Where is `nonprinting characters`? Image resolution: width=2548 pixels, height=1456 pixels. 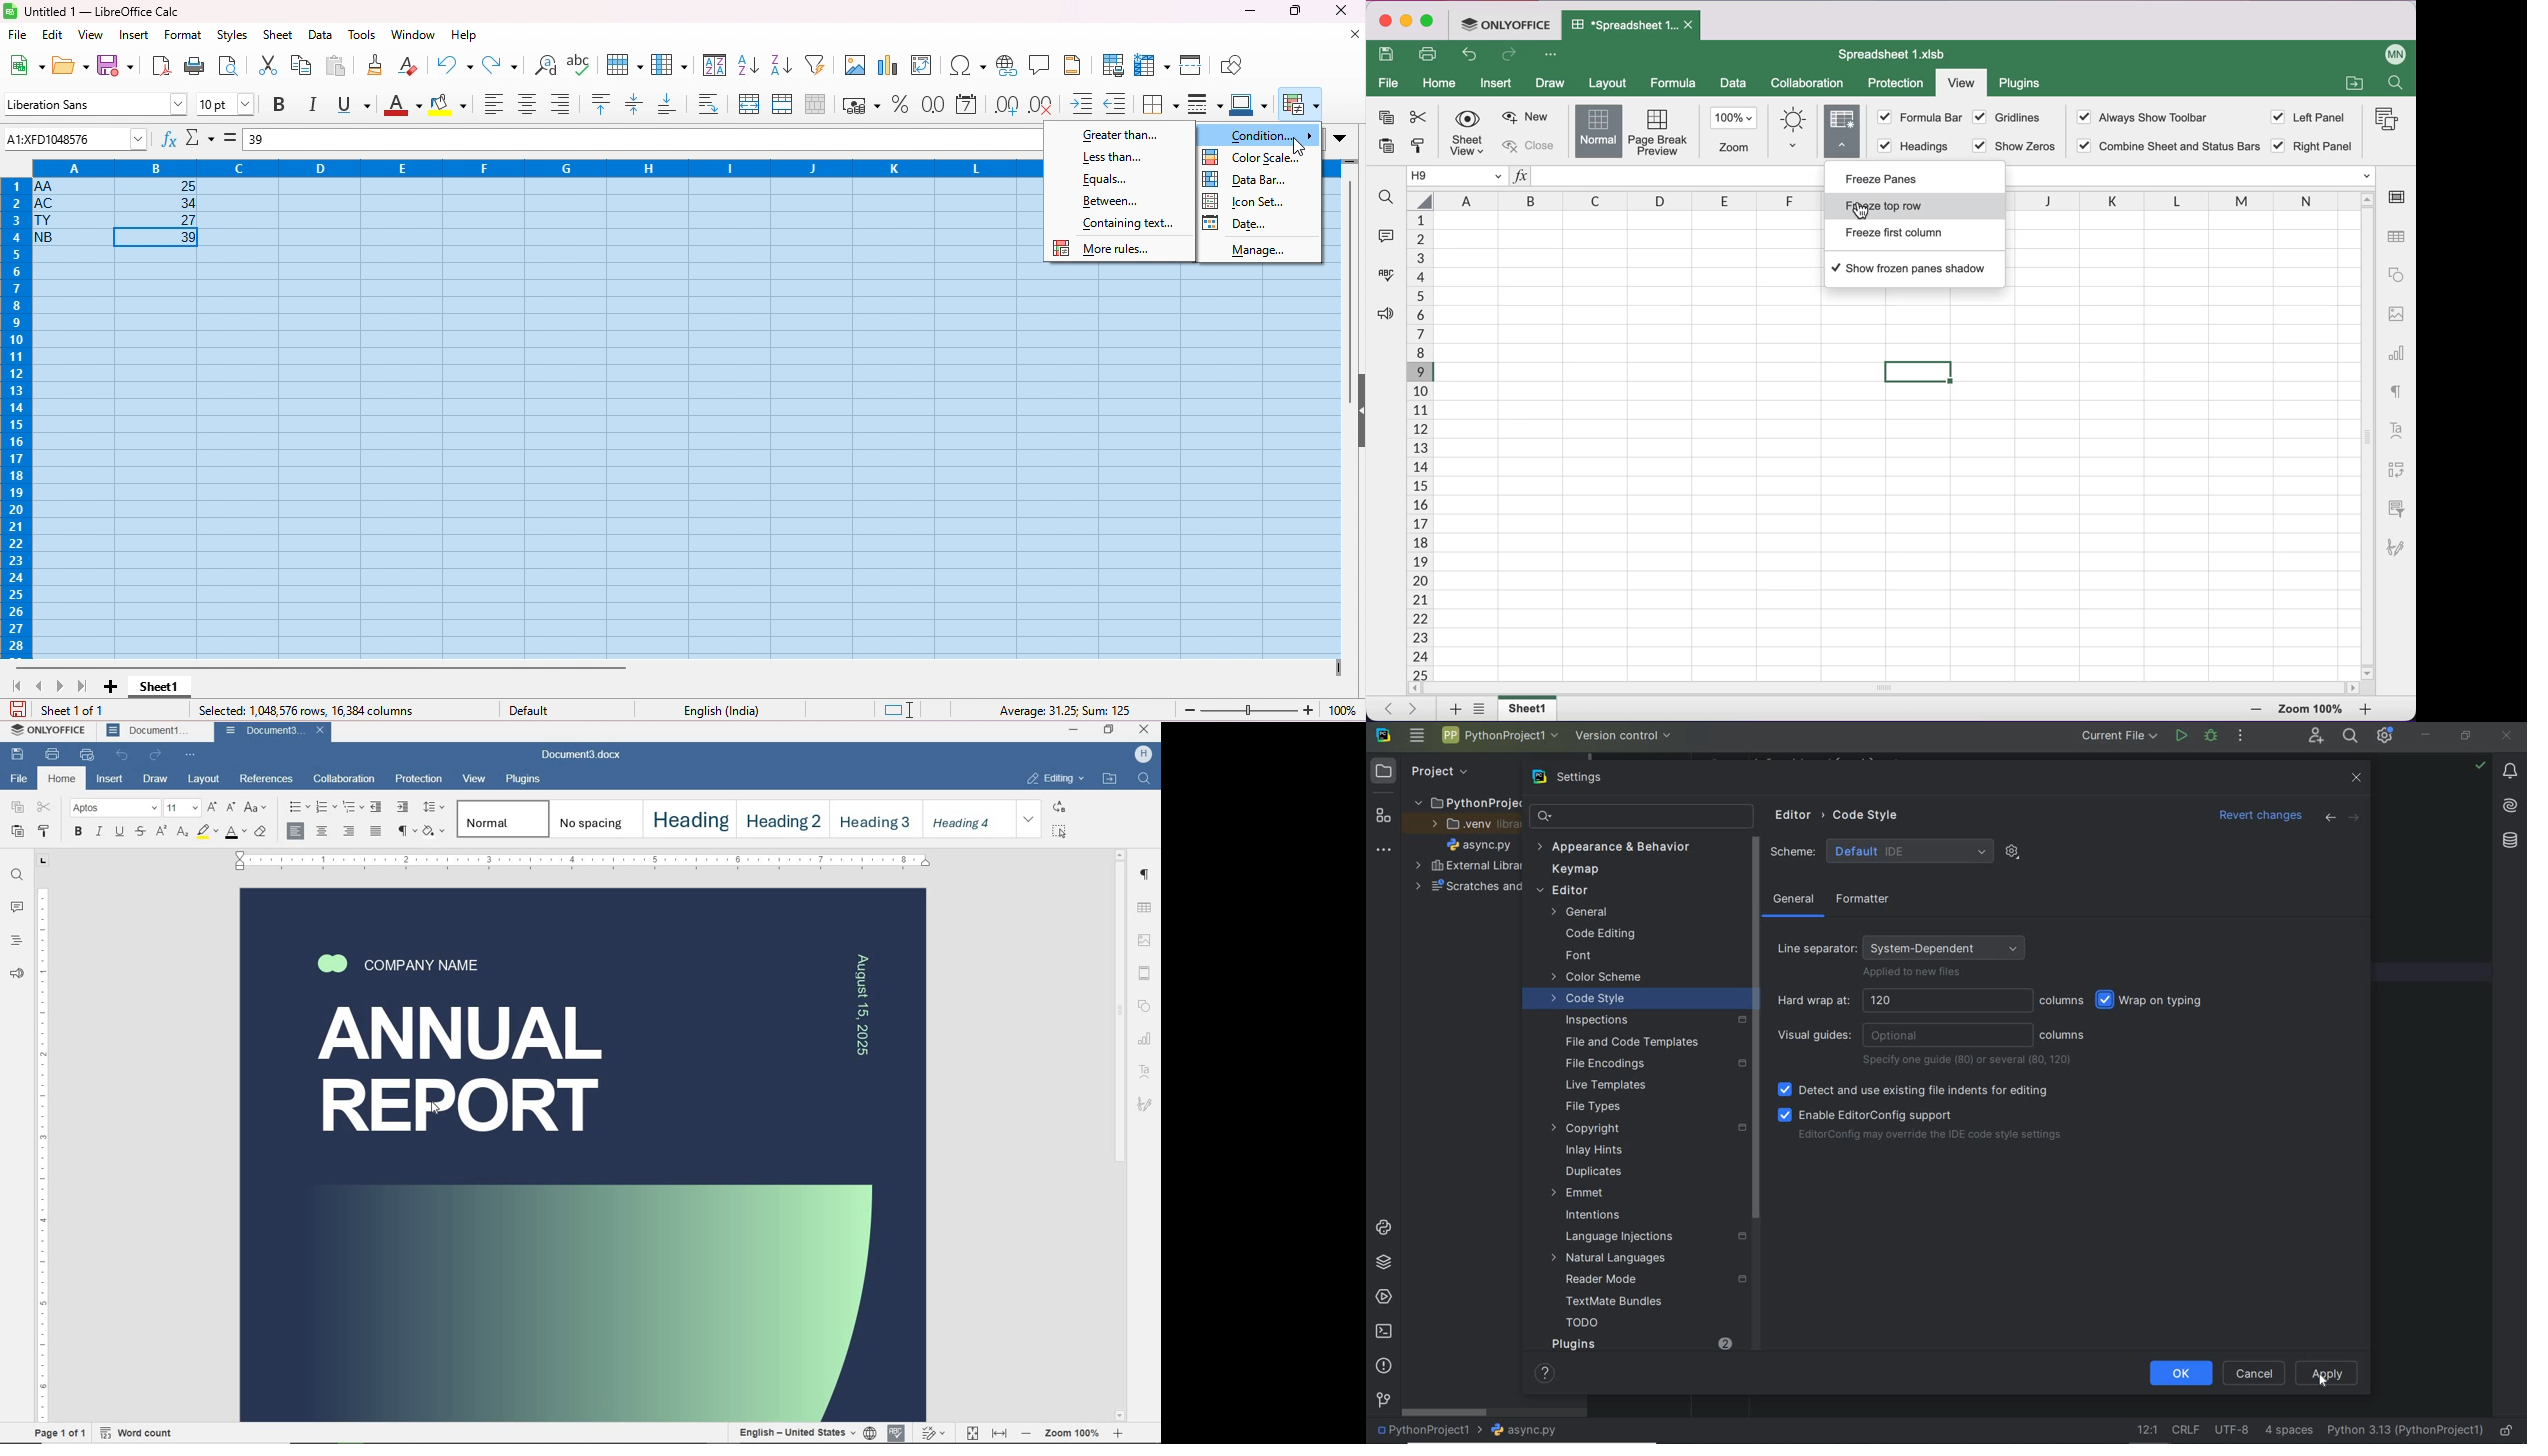
nonprinting characters is located at coordinates (405, 831).